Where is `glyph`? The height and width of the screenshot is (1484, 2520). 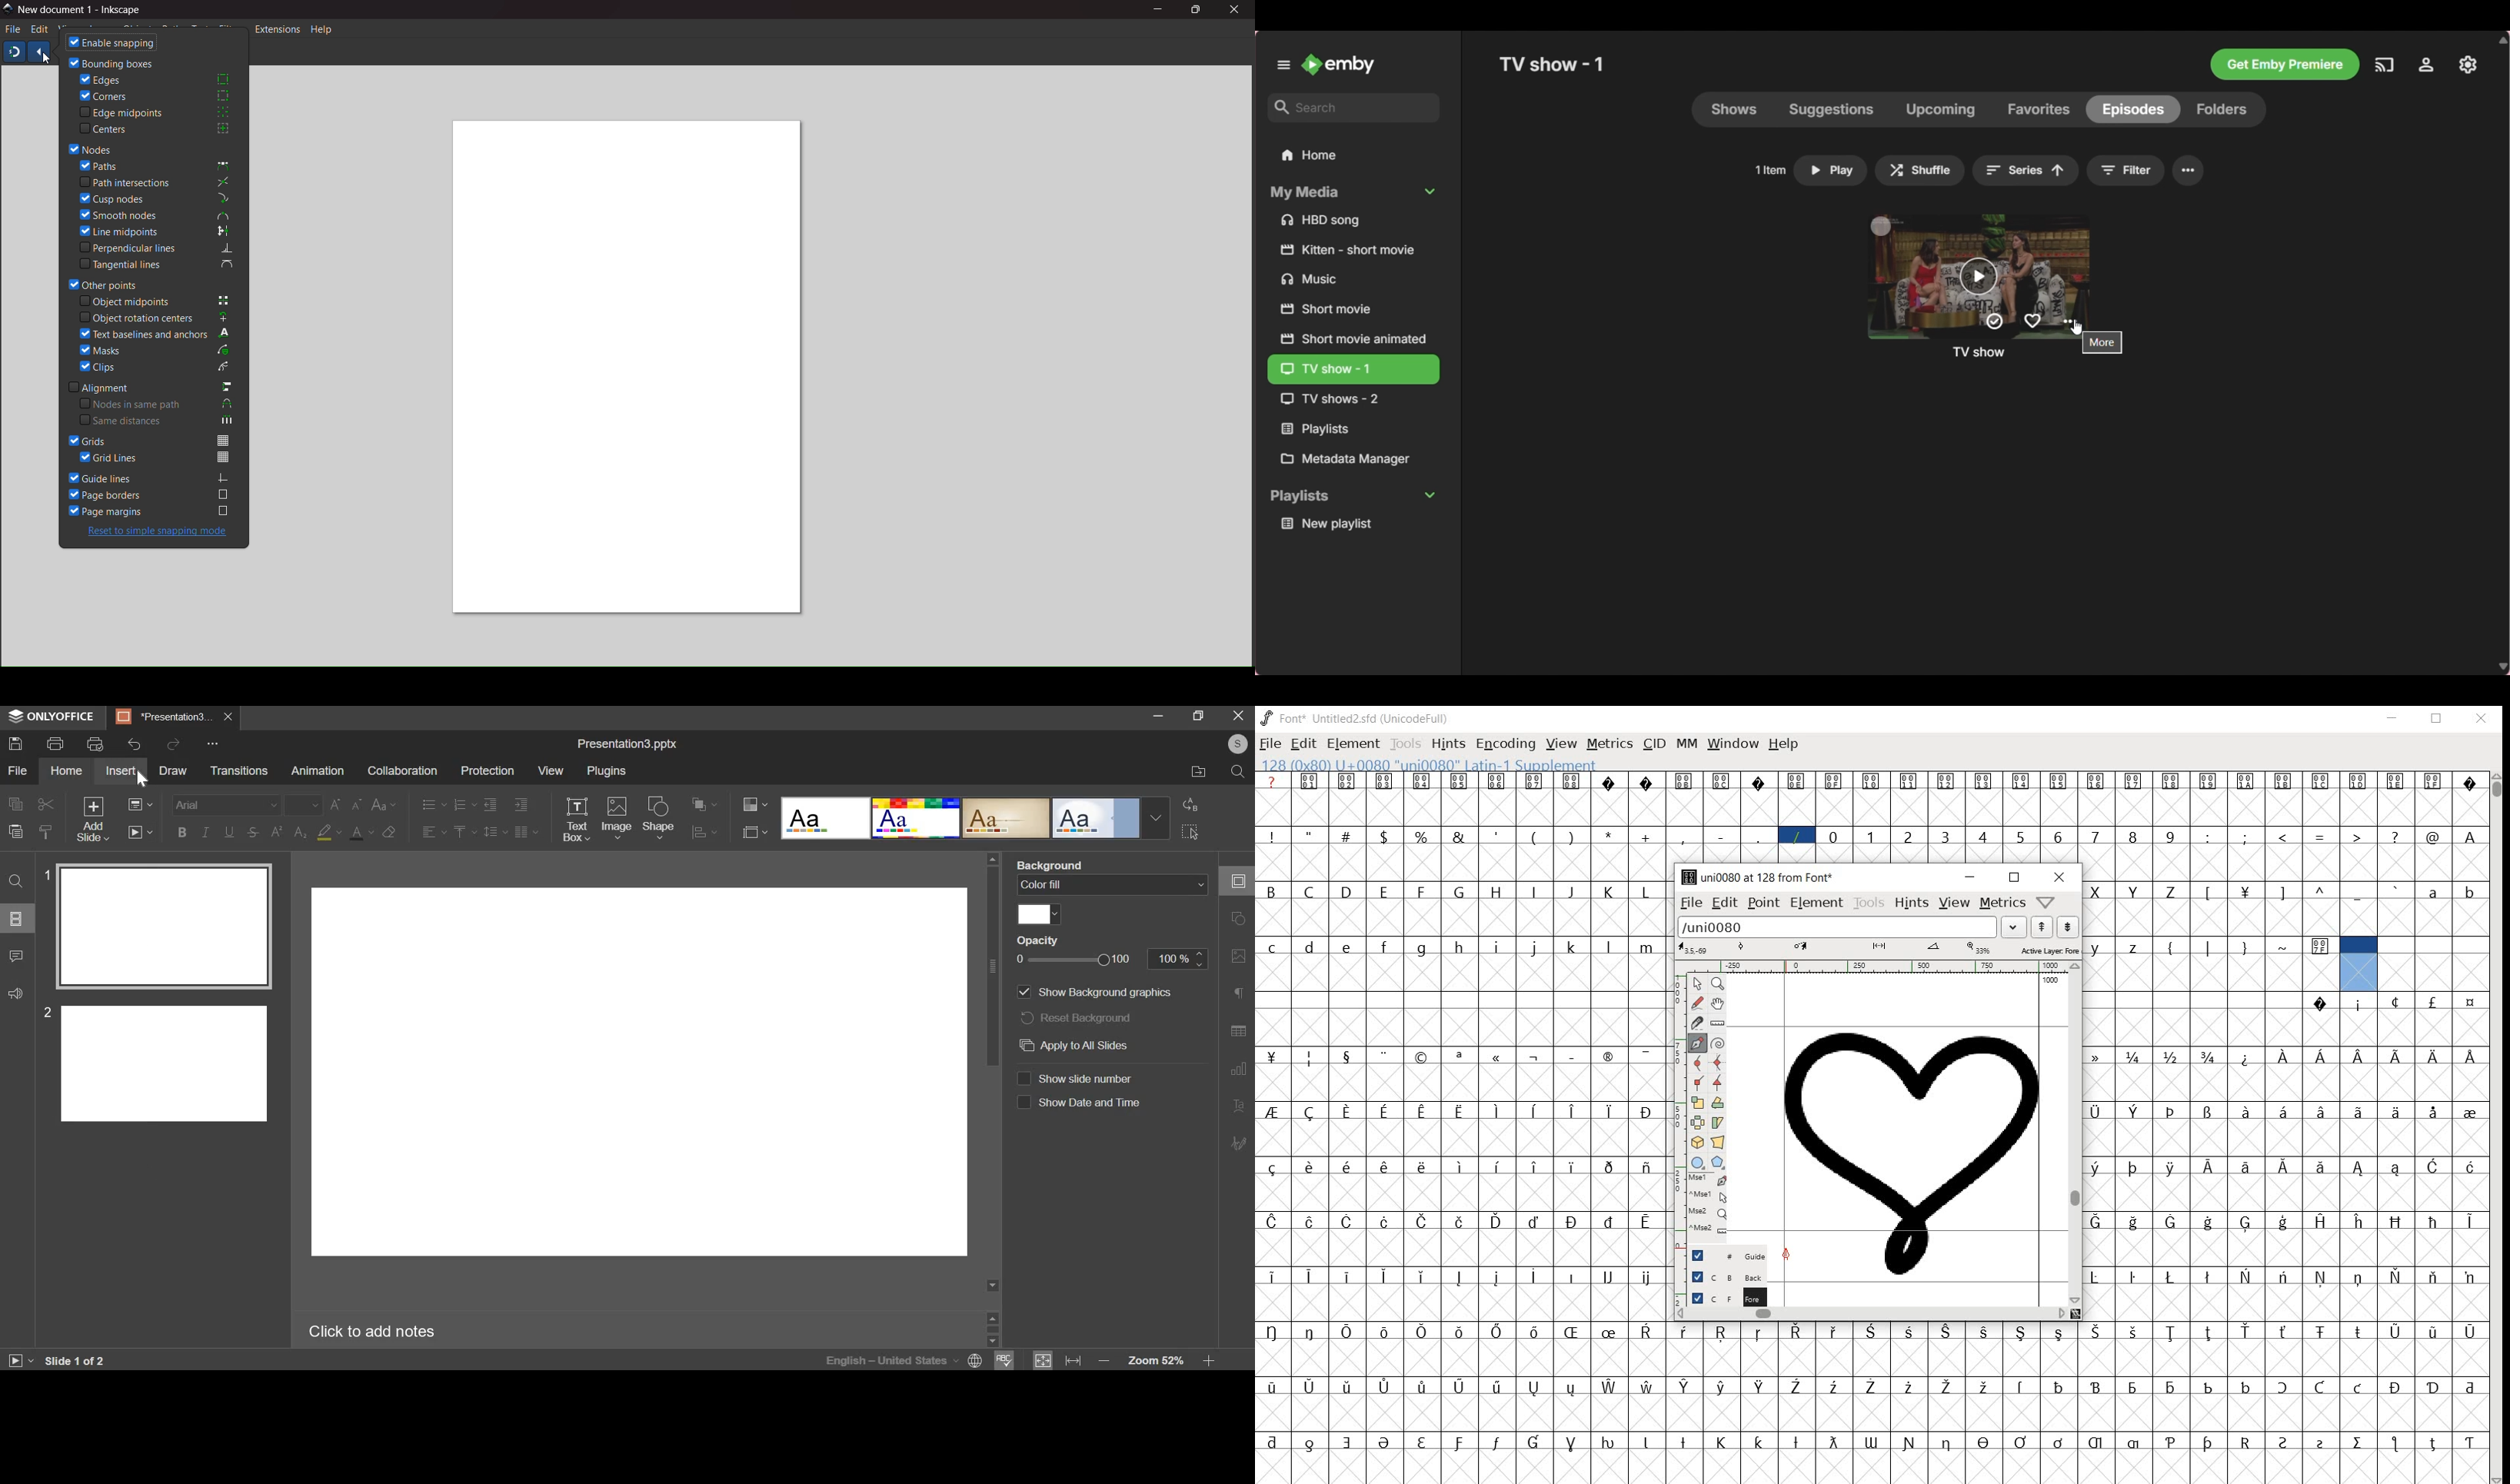
glyph is located at coordinates (2359, 782).